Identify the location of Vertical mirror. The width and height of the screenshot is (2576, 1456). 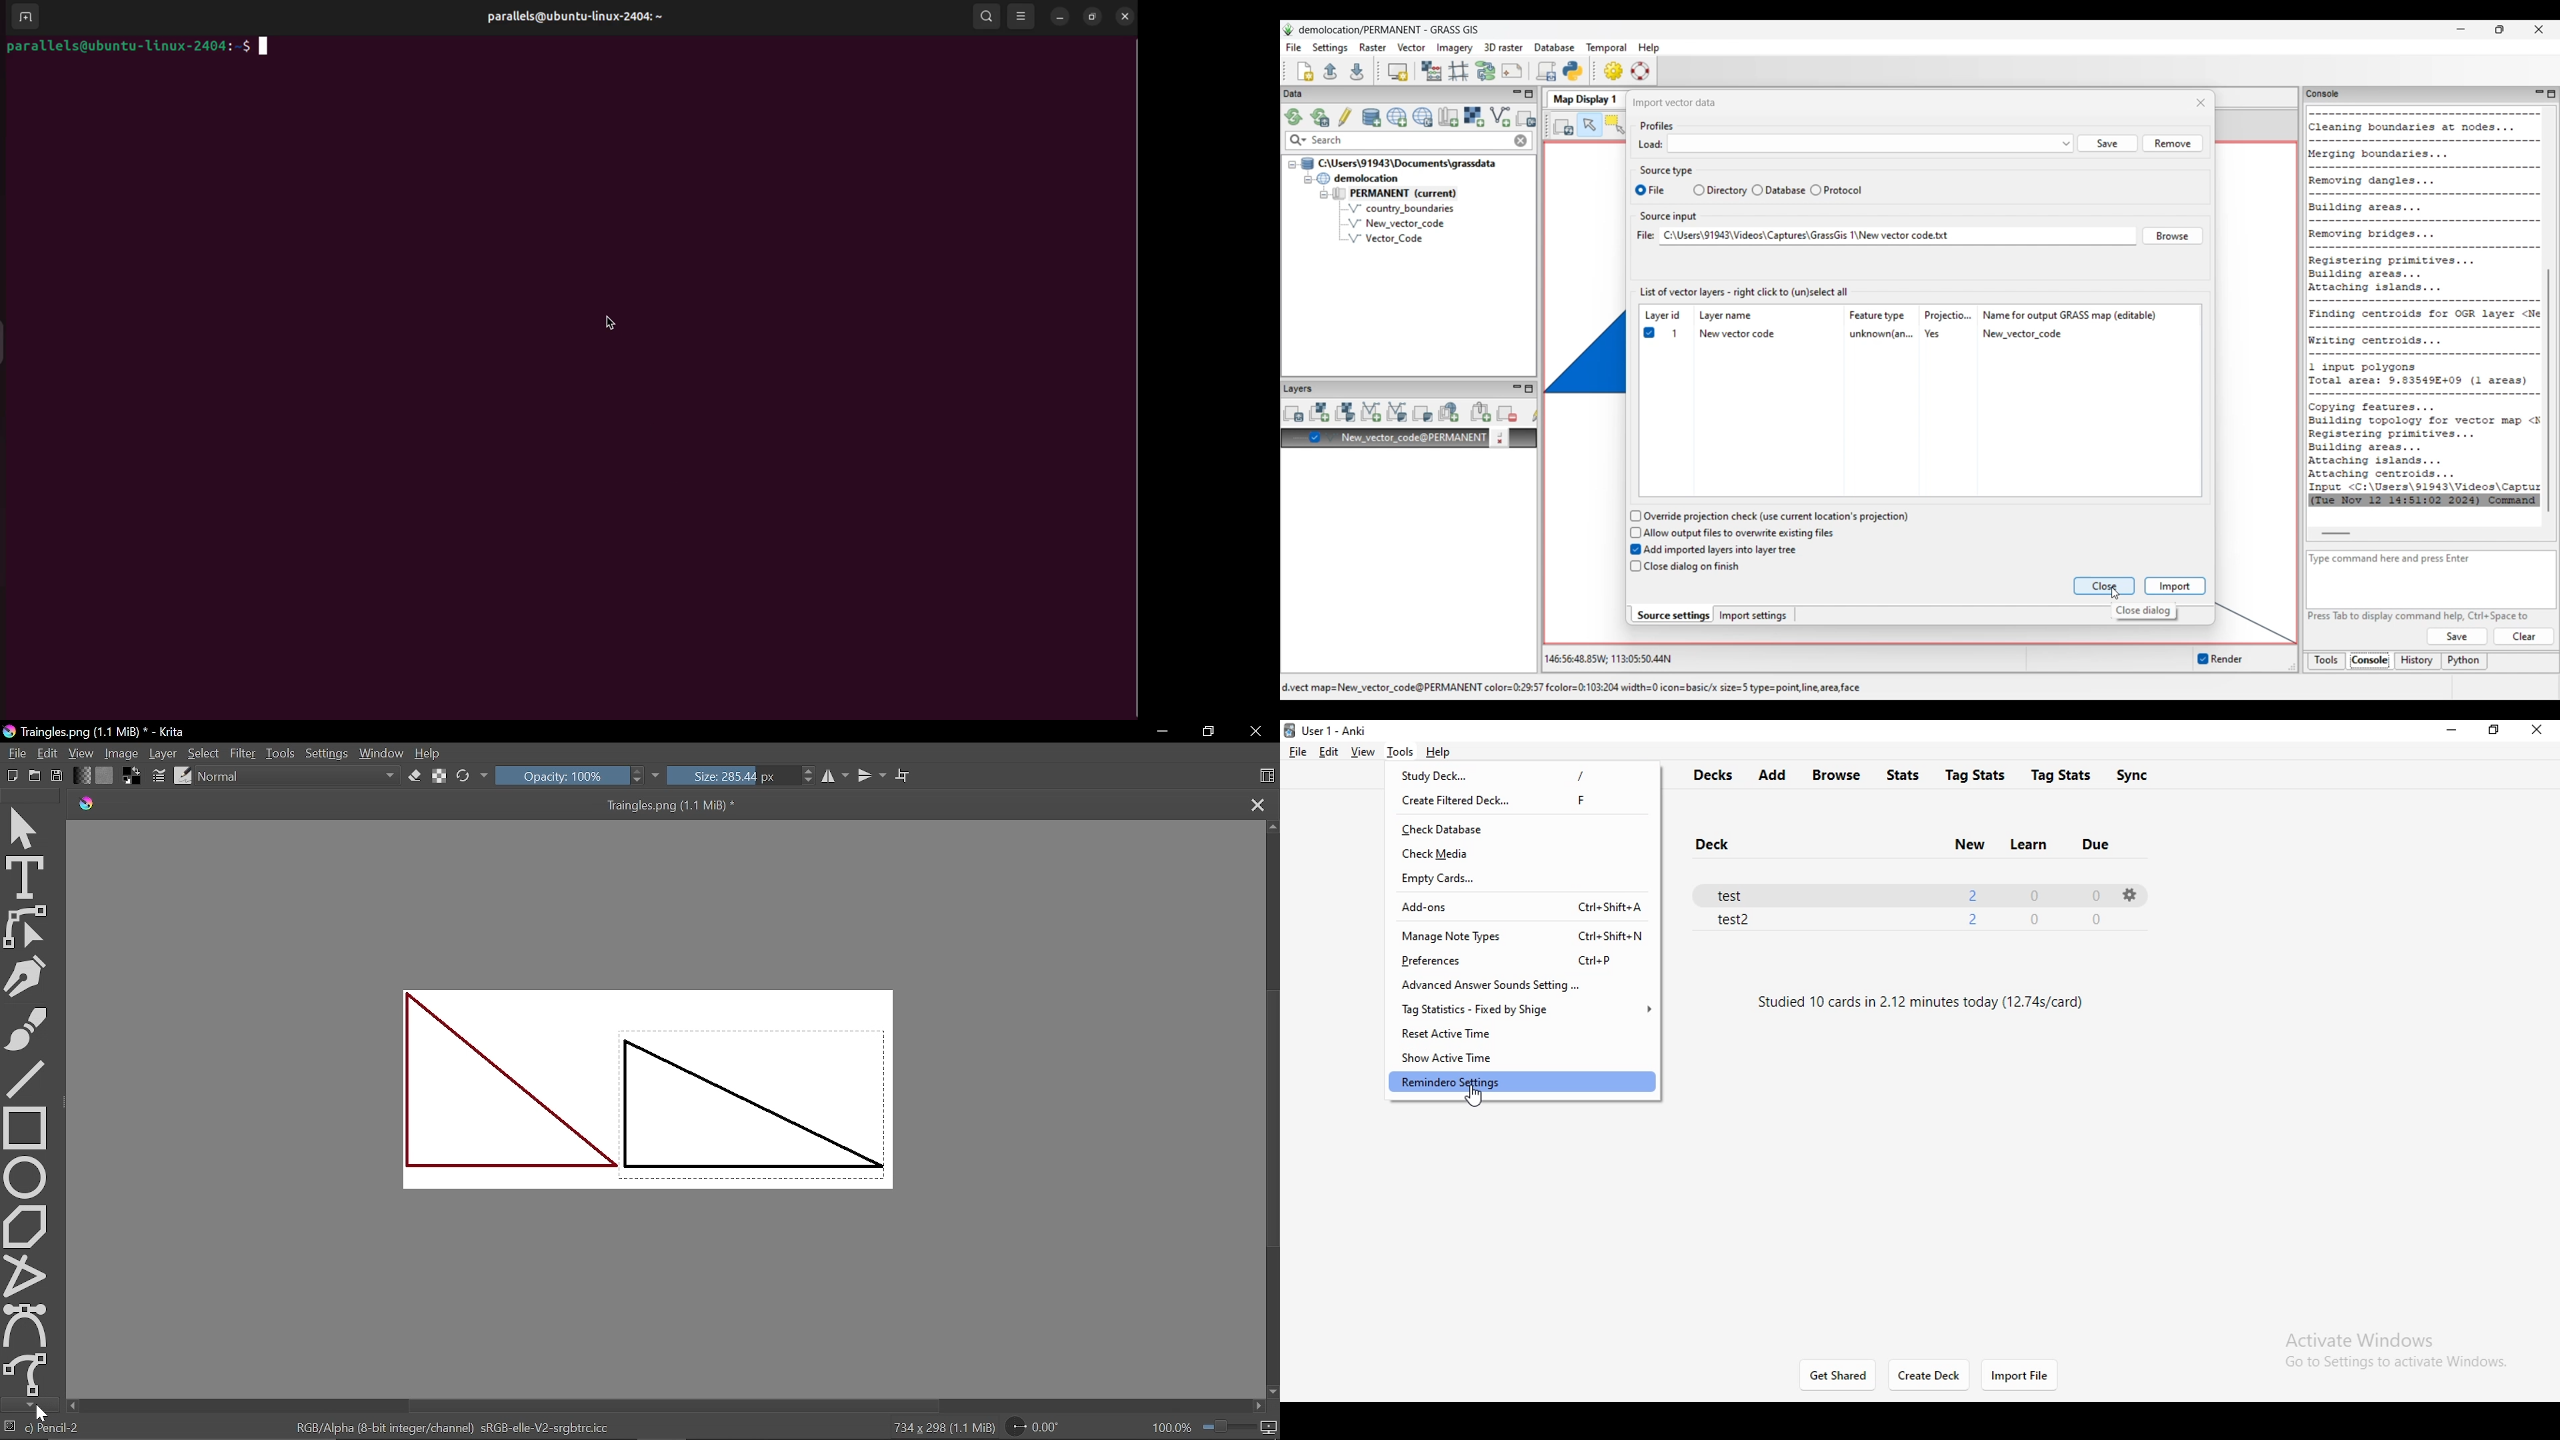
(871, 776).